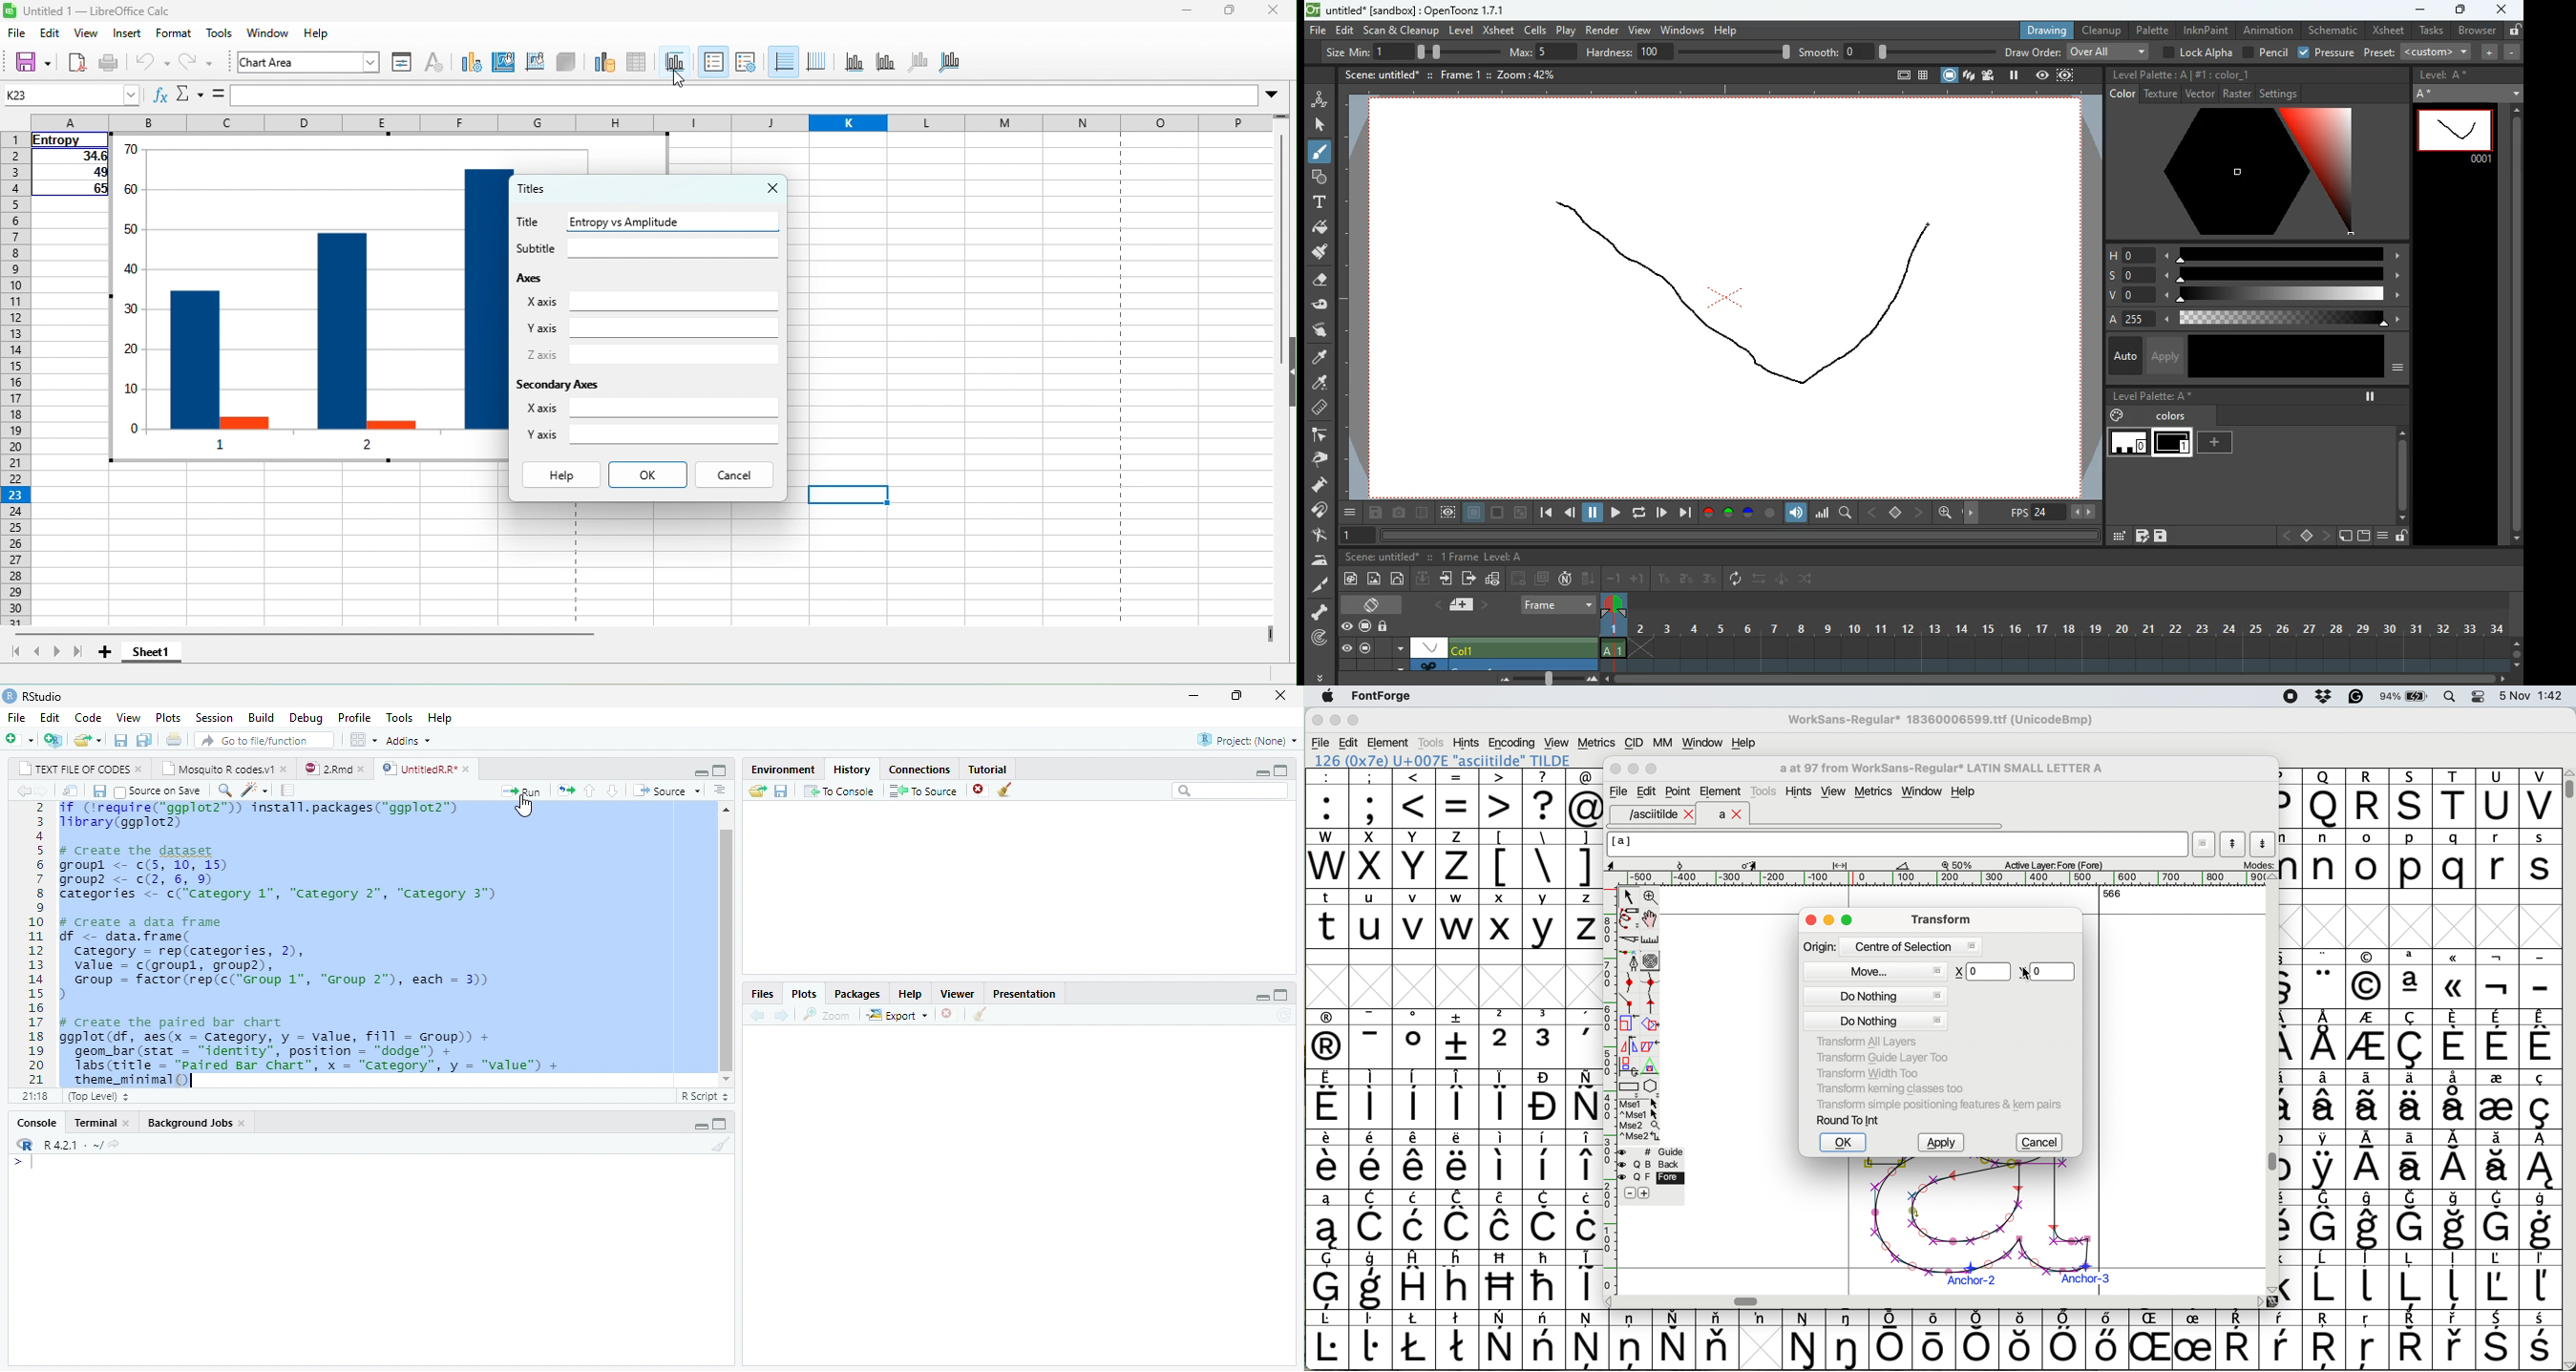 The width and height of the screenshot is (2576, 1372). I want to click on close, so click(243, 1124).